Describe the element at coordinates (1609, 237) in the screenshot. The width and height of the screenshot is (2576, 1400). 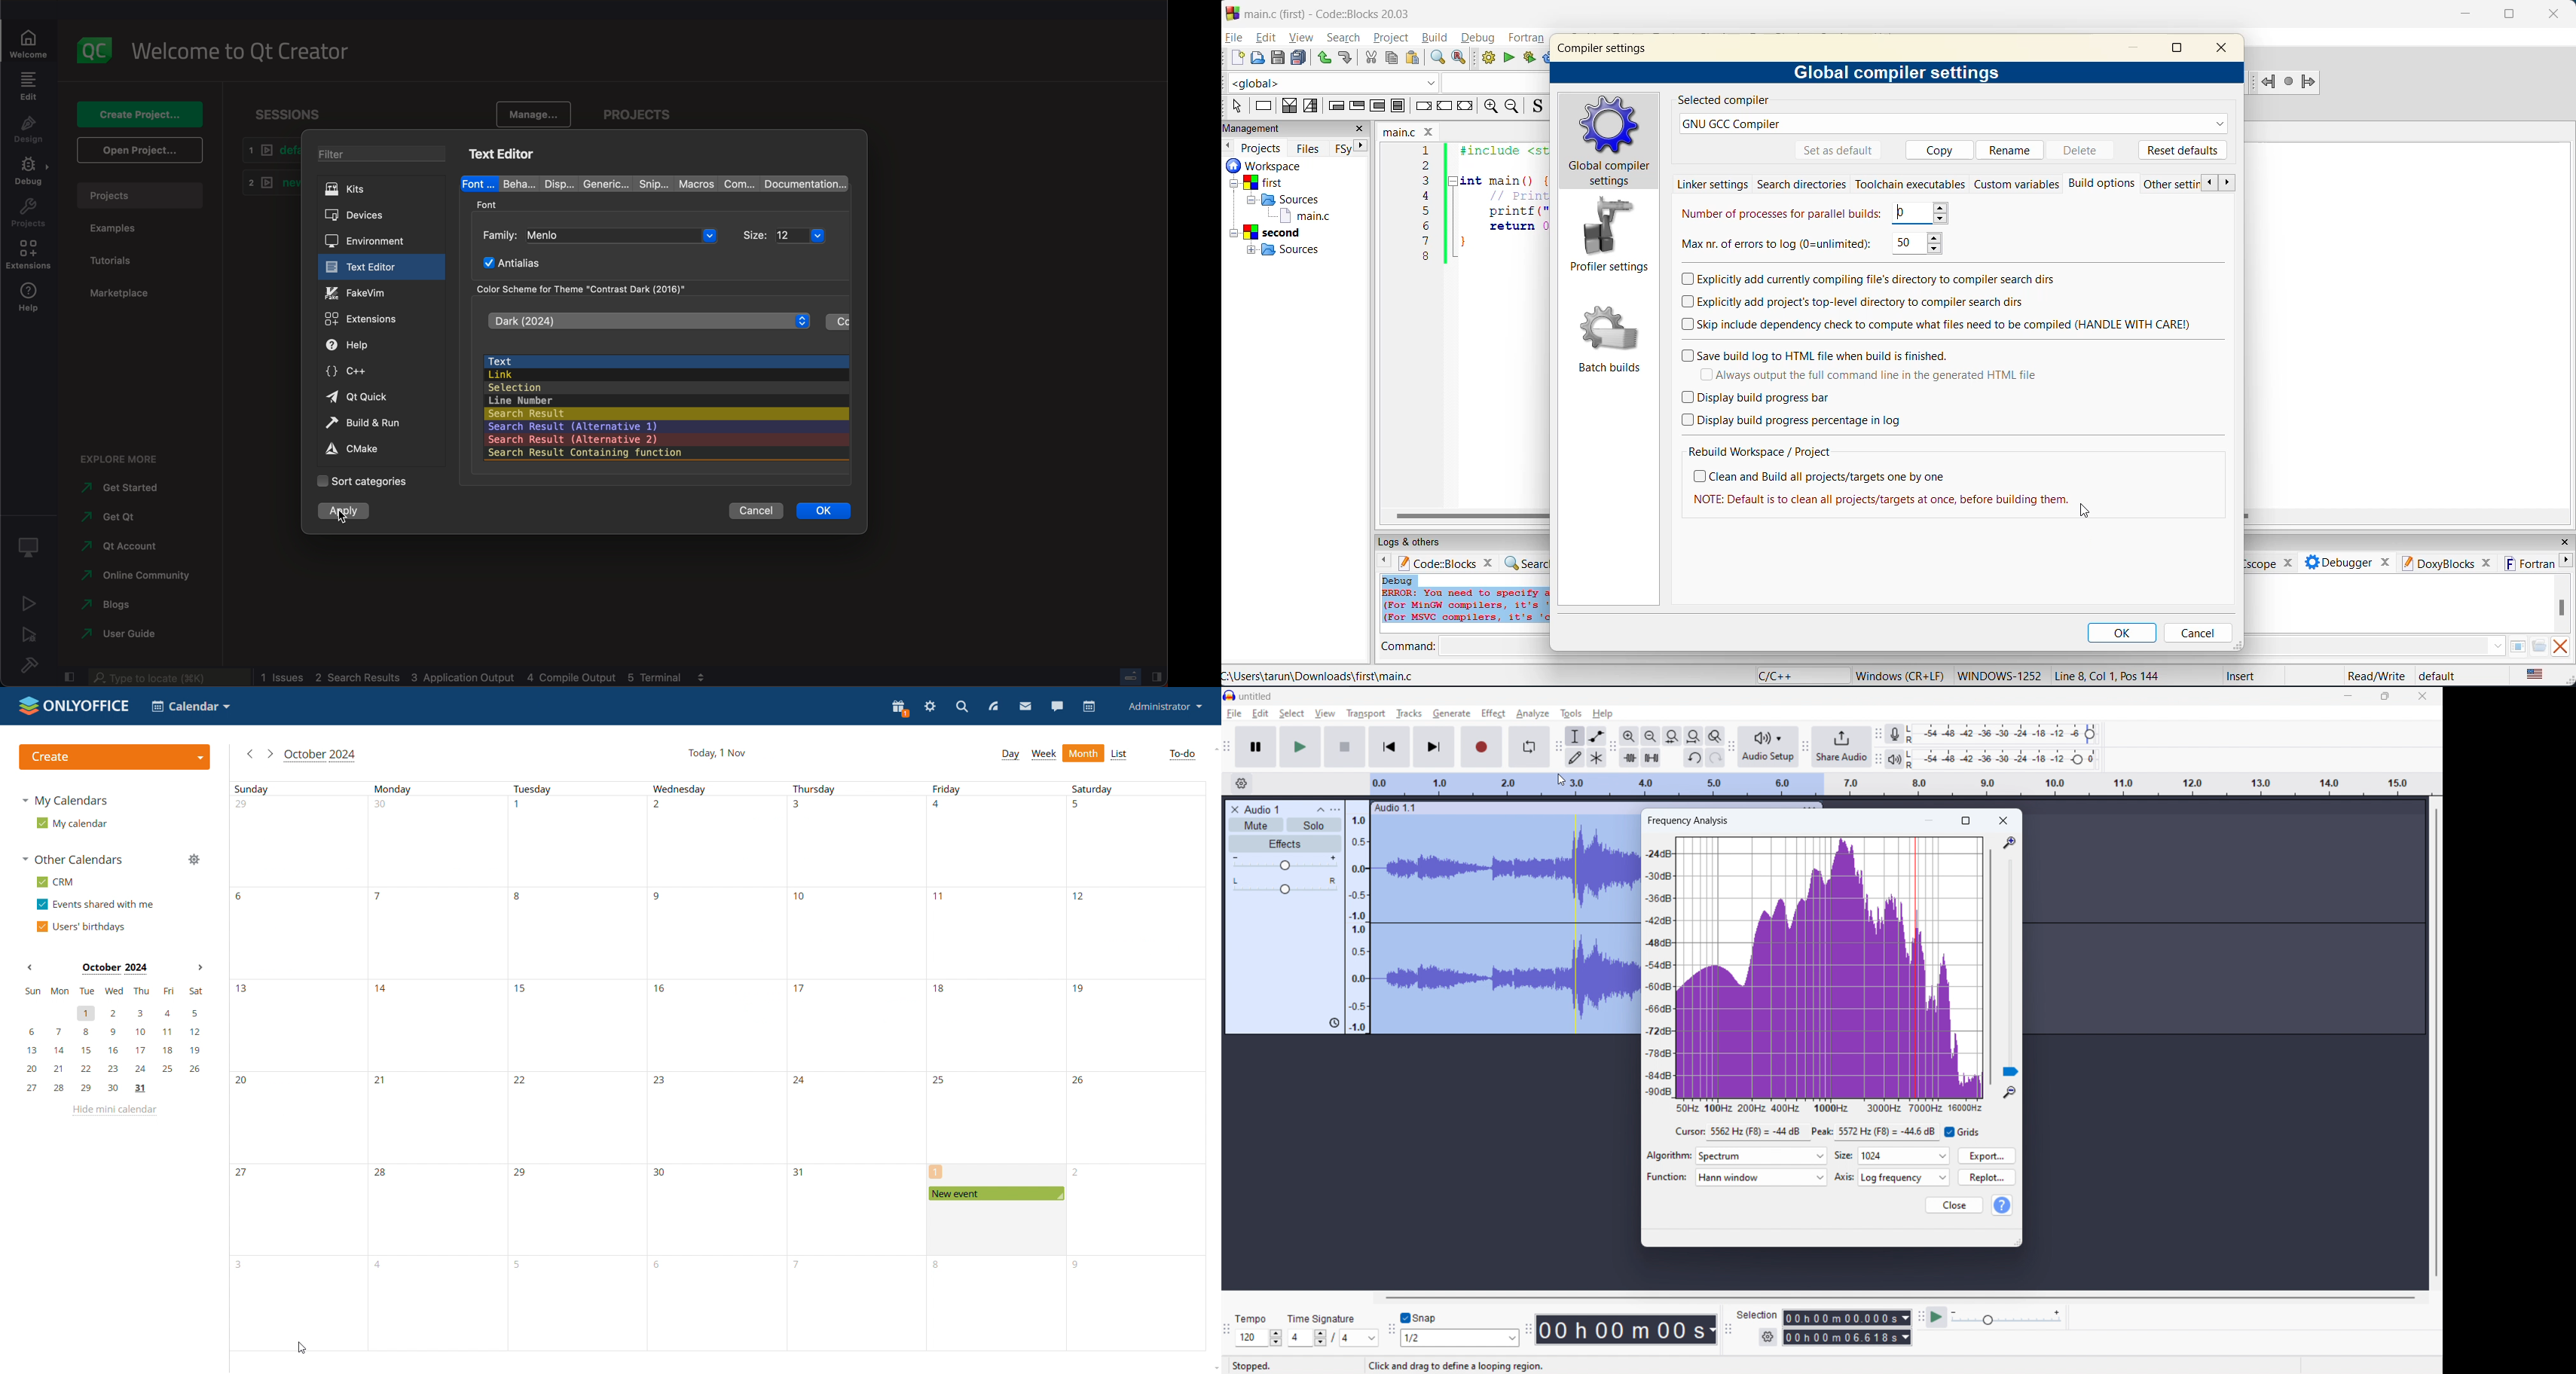
I see `profiler settings` at that location.